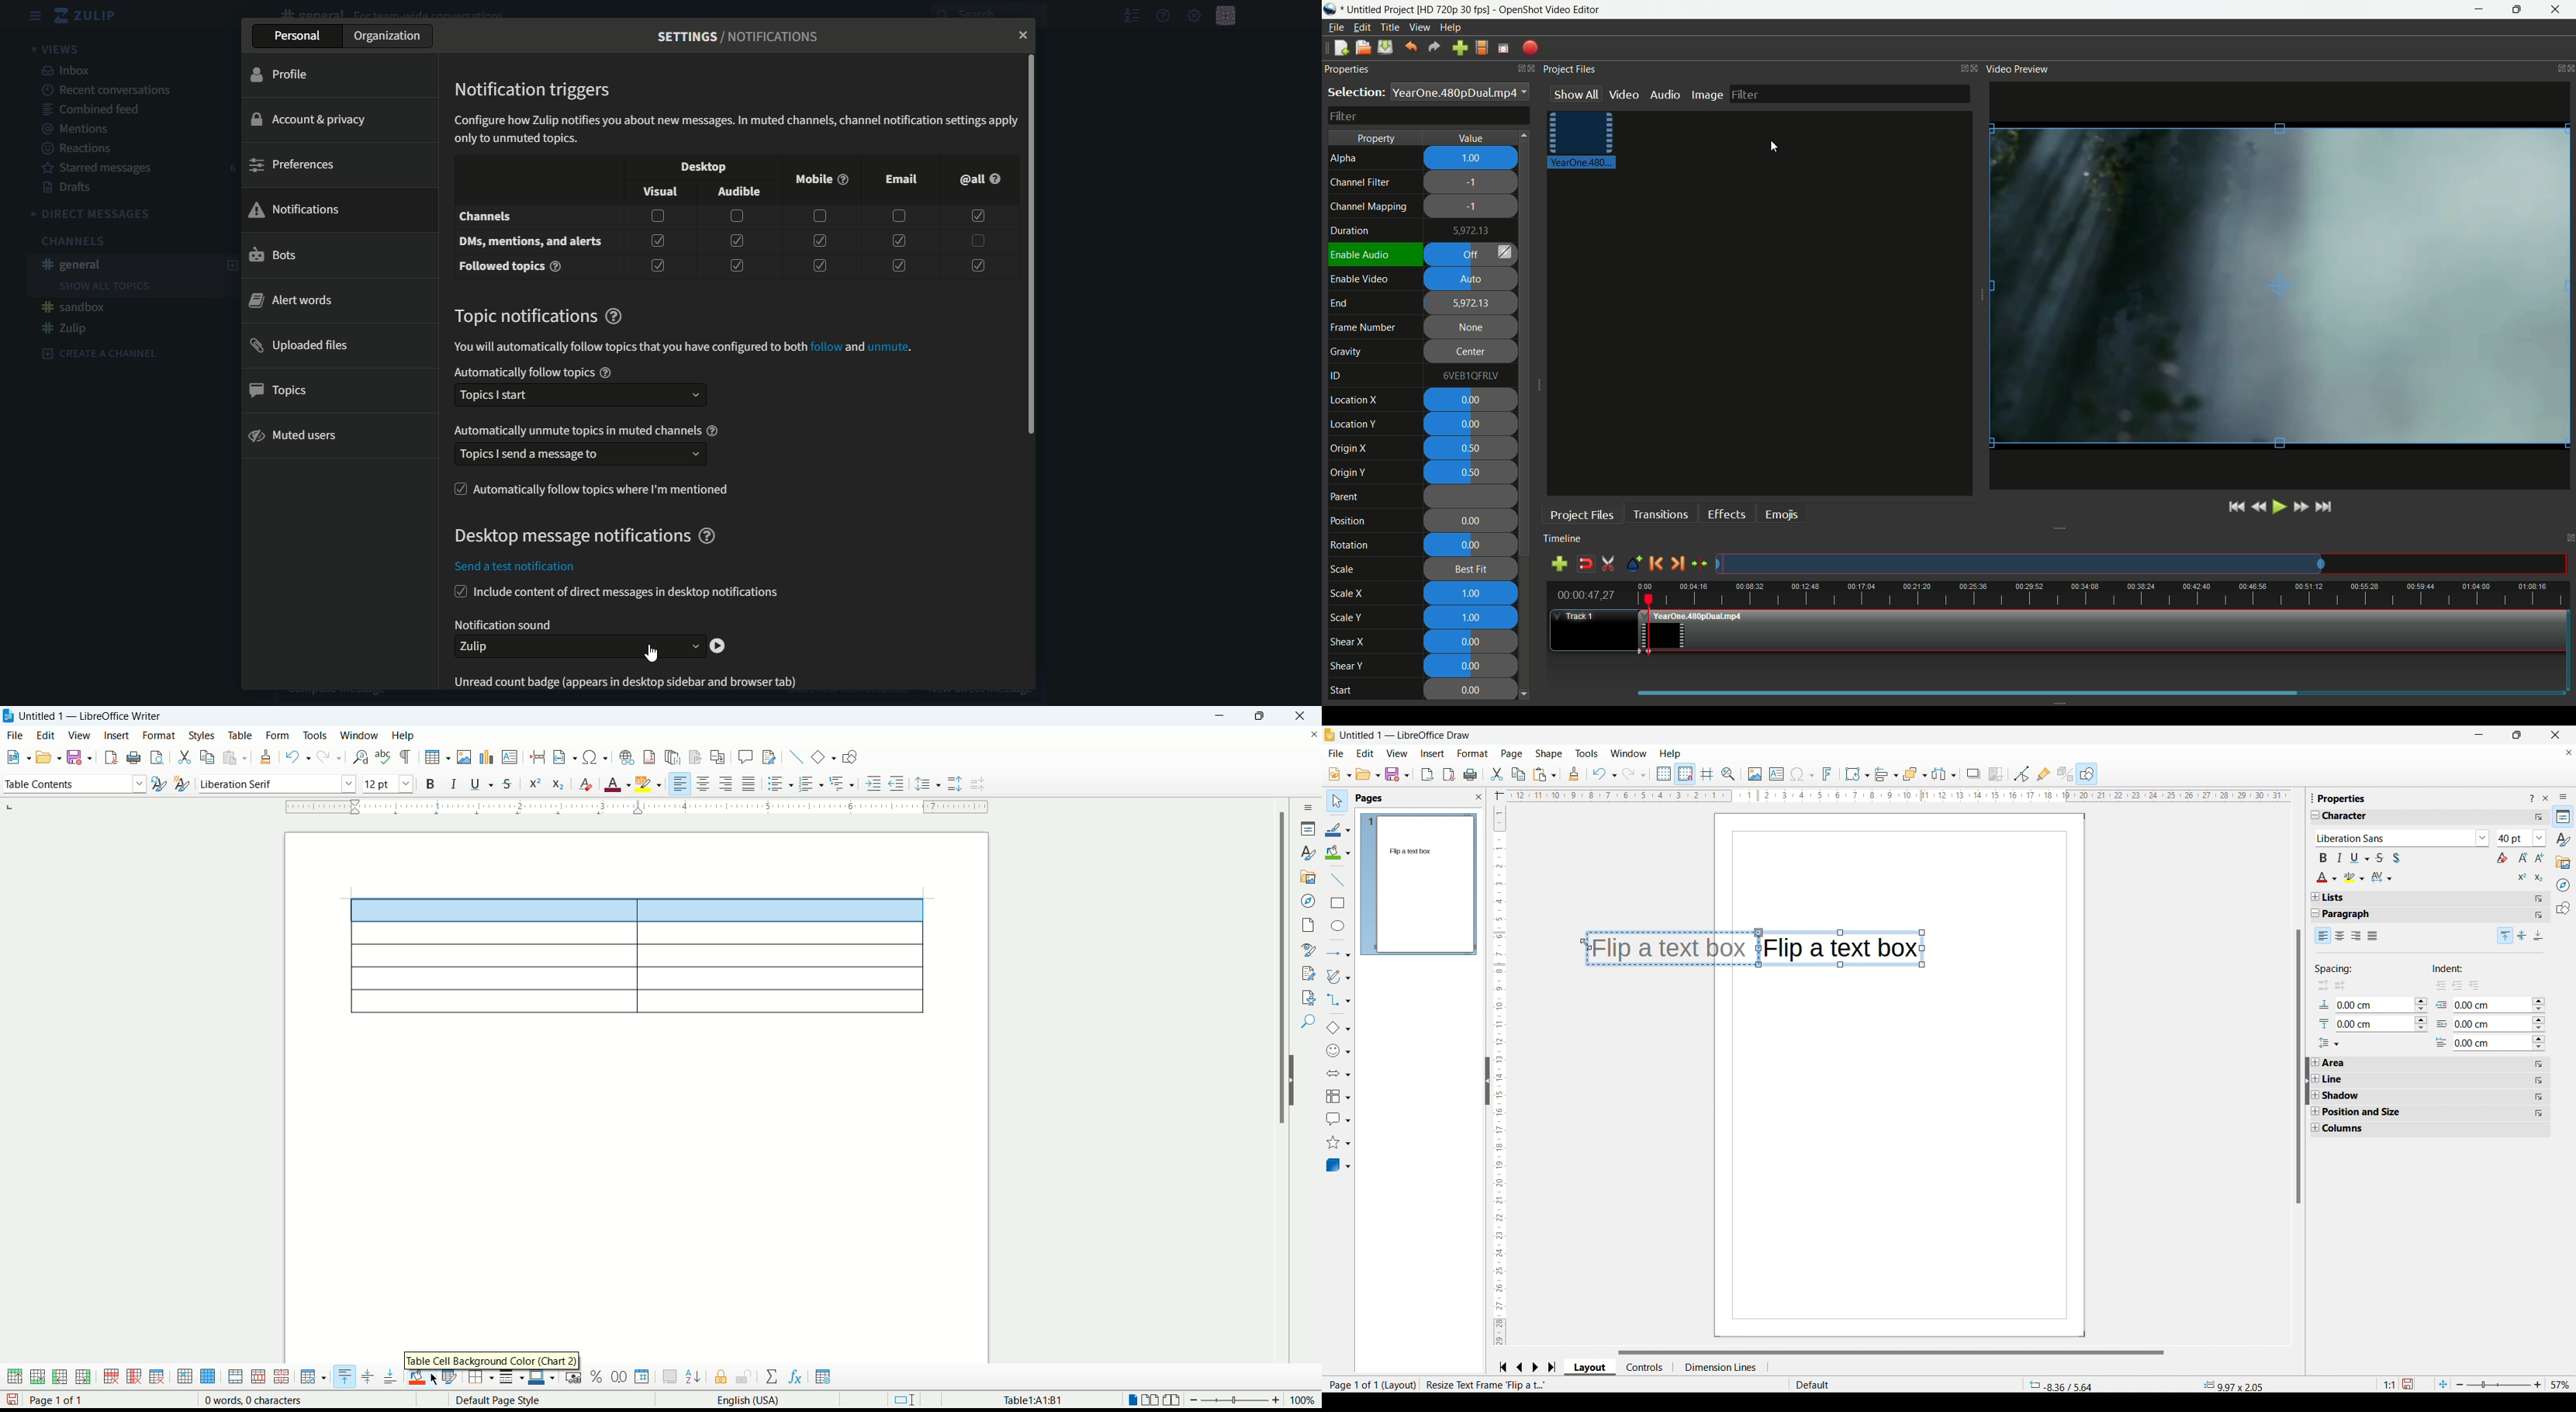  I want to click on checkbox, so click(818, 241).